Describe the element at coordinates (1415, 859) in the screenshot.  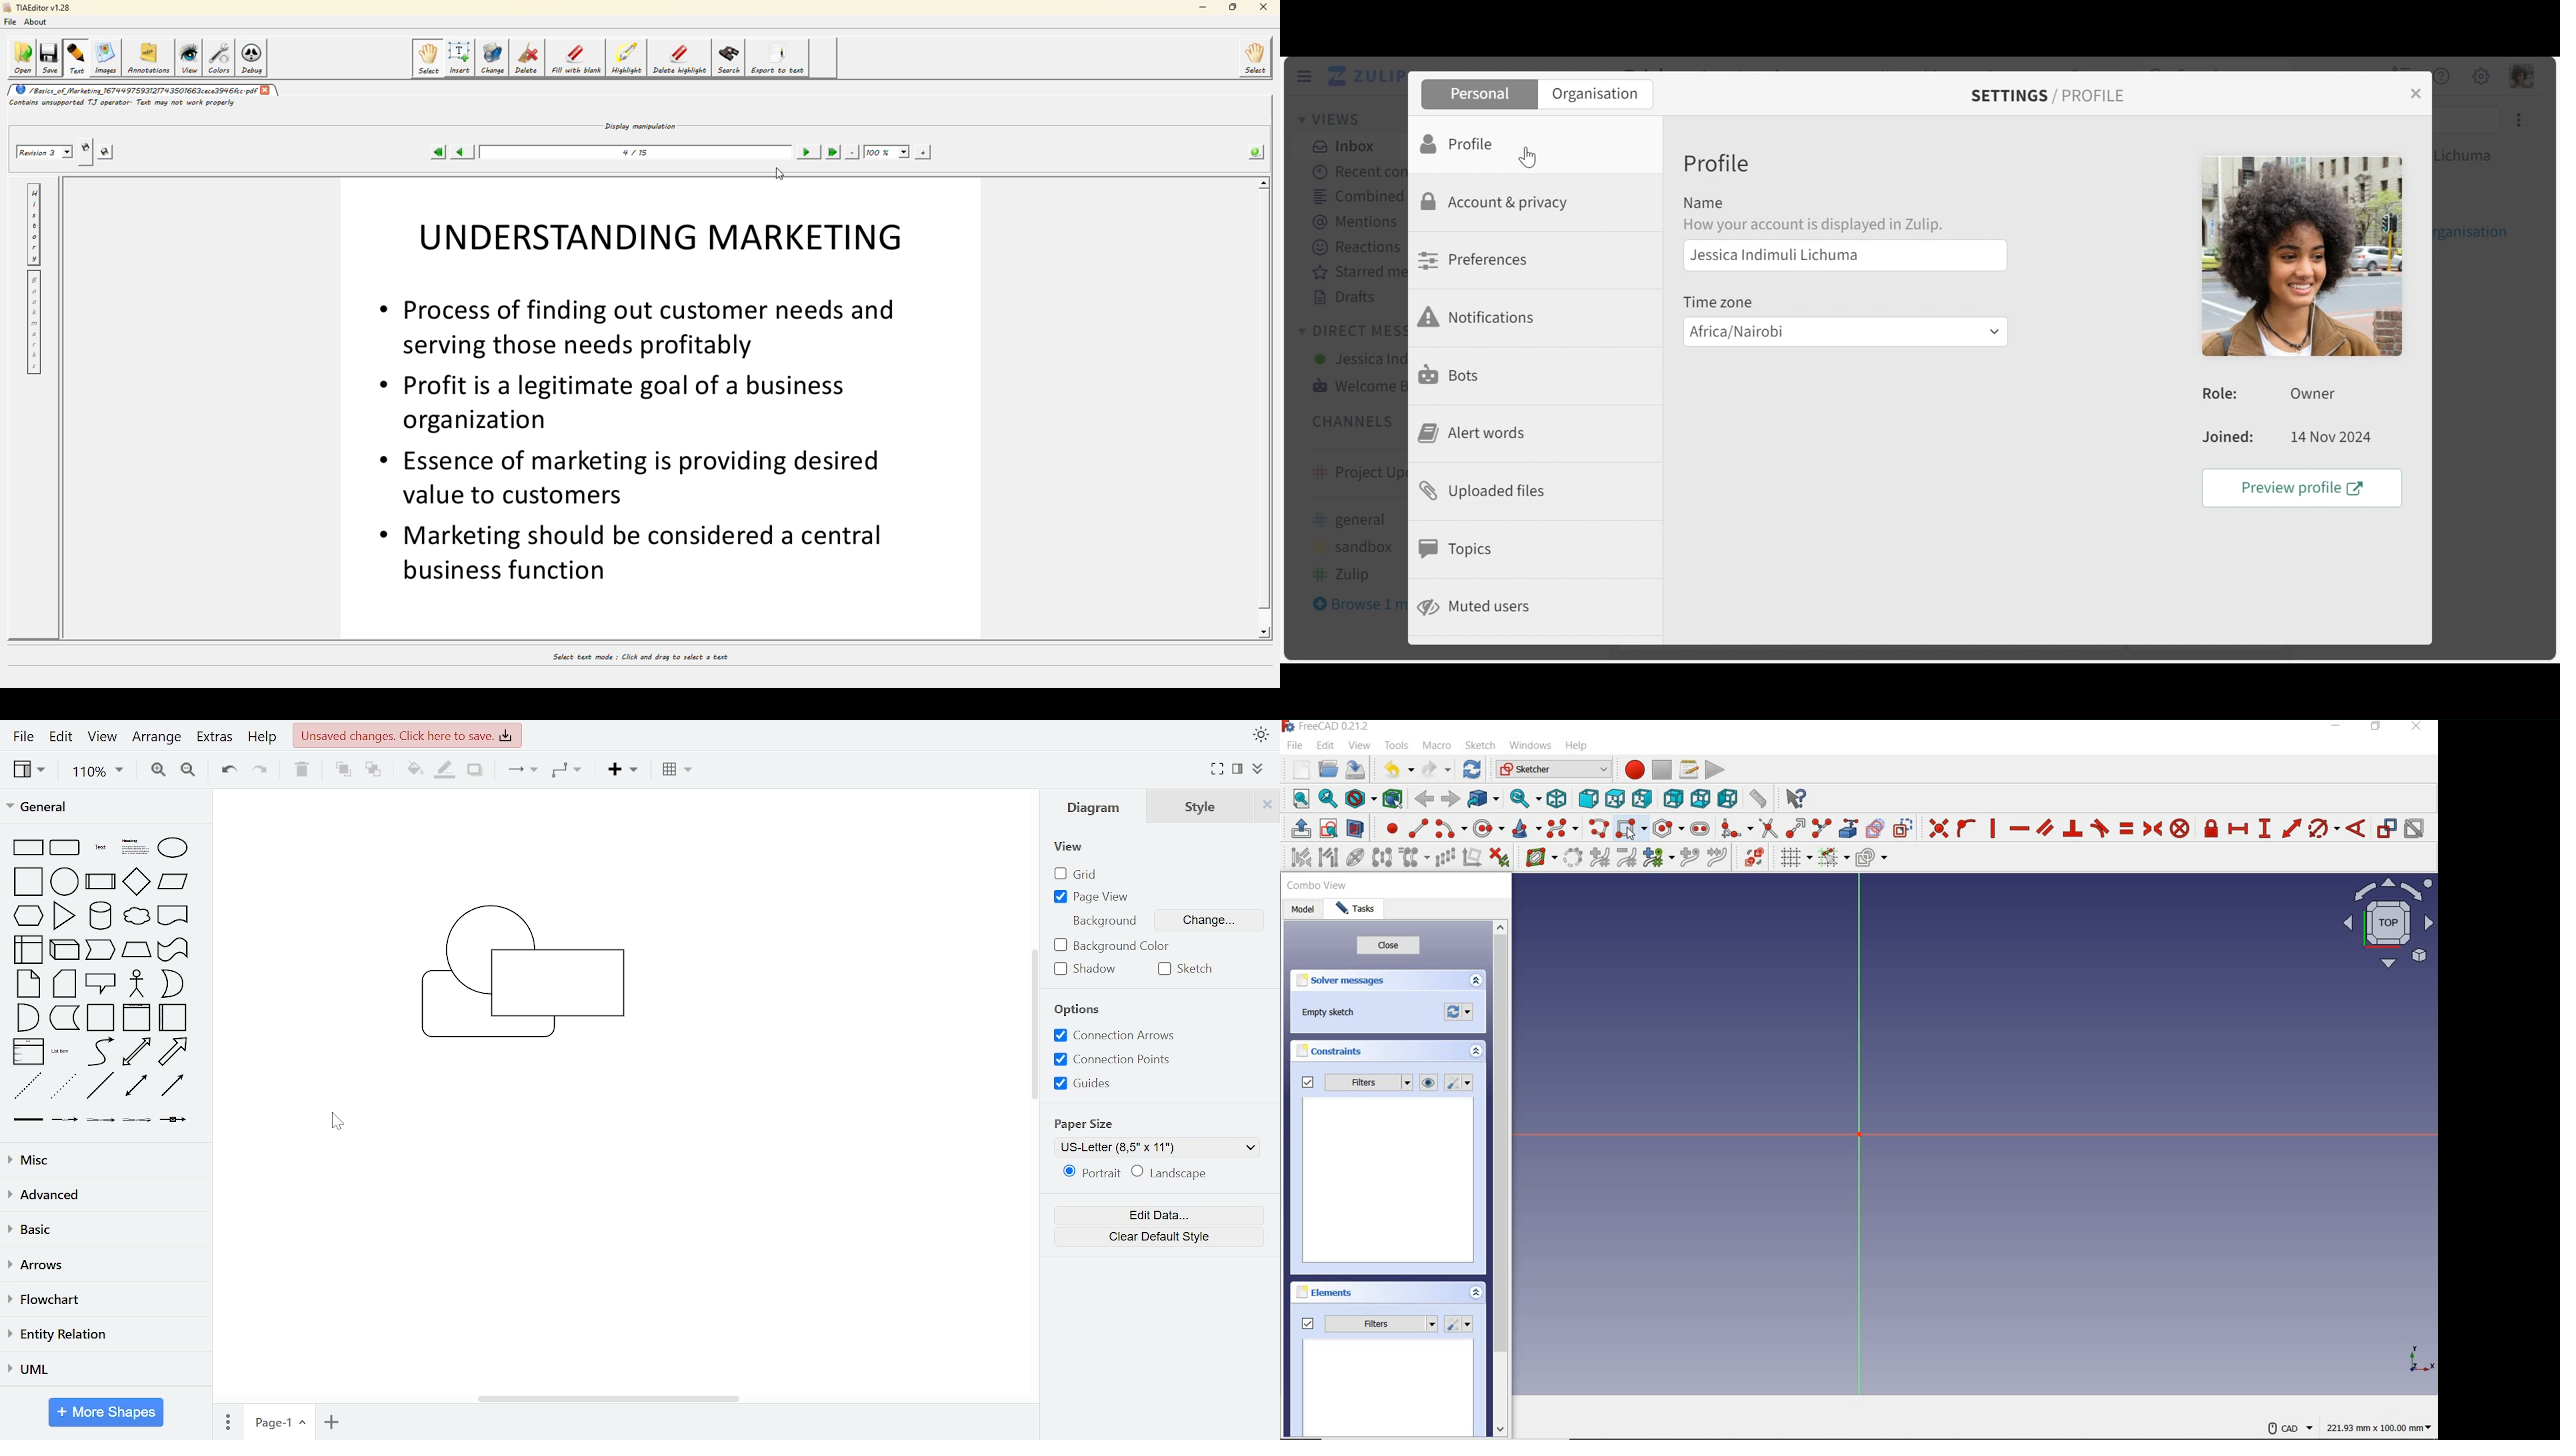
I see `clone` at that location.